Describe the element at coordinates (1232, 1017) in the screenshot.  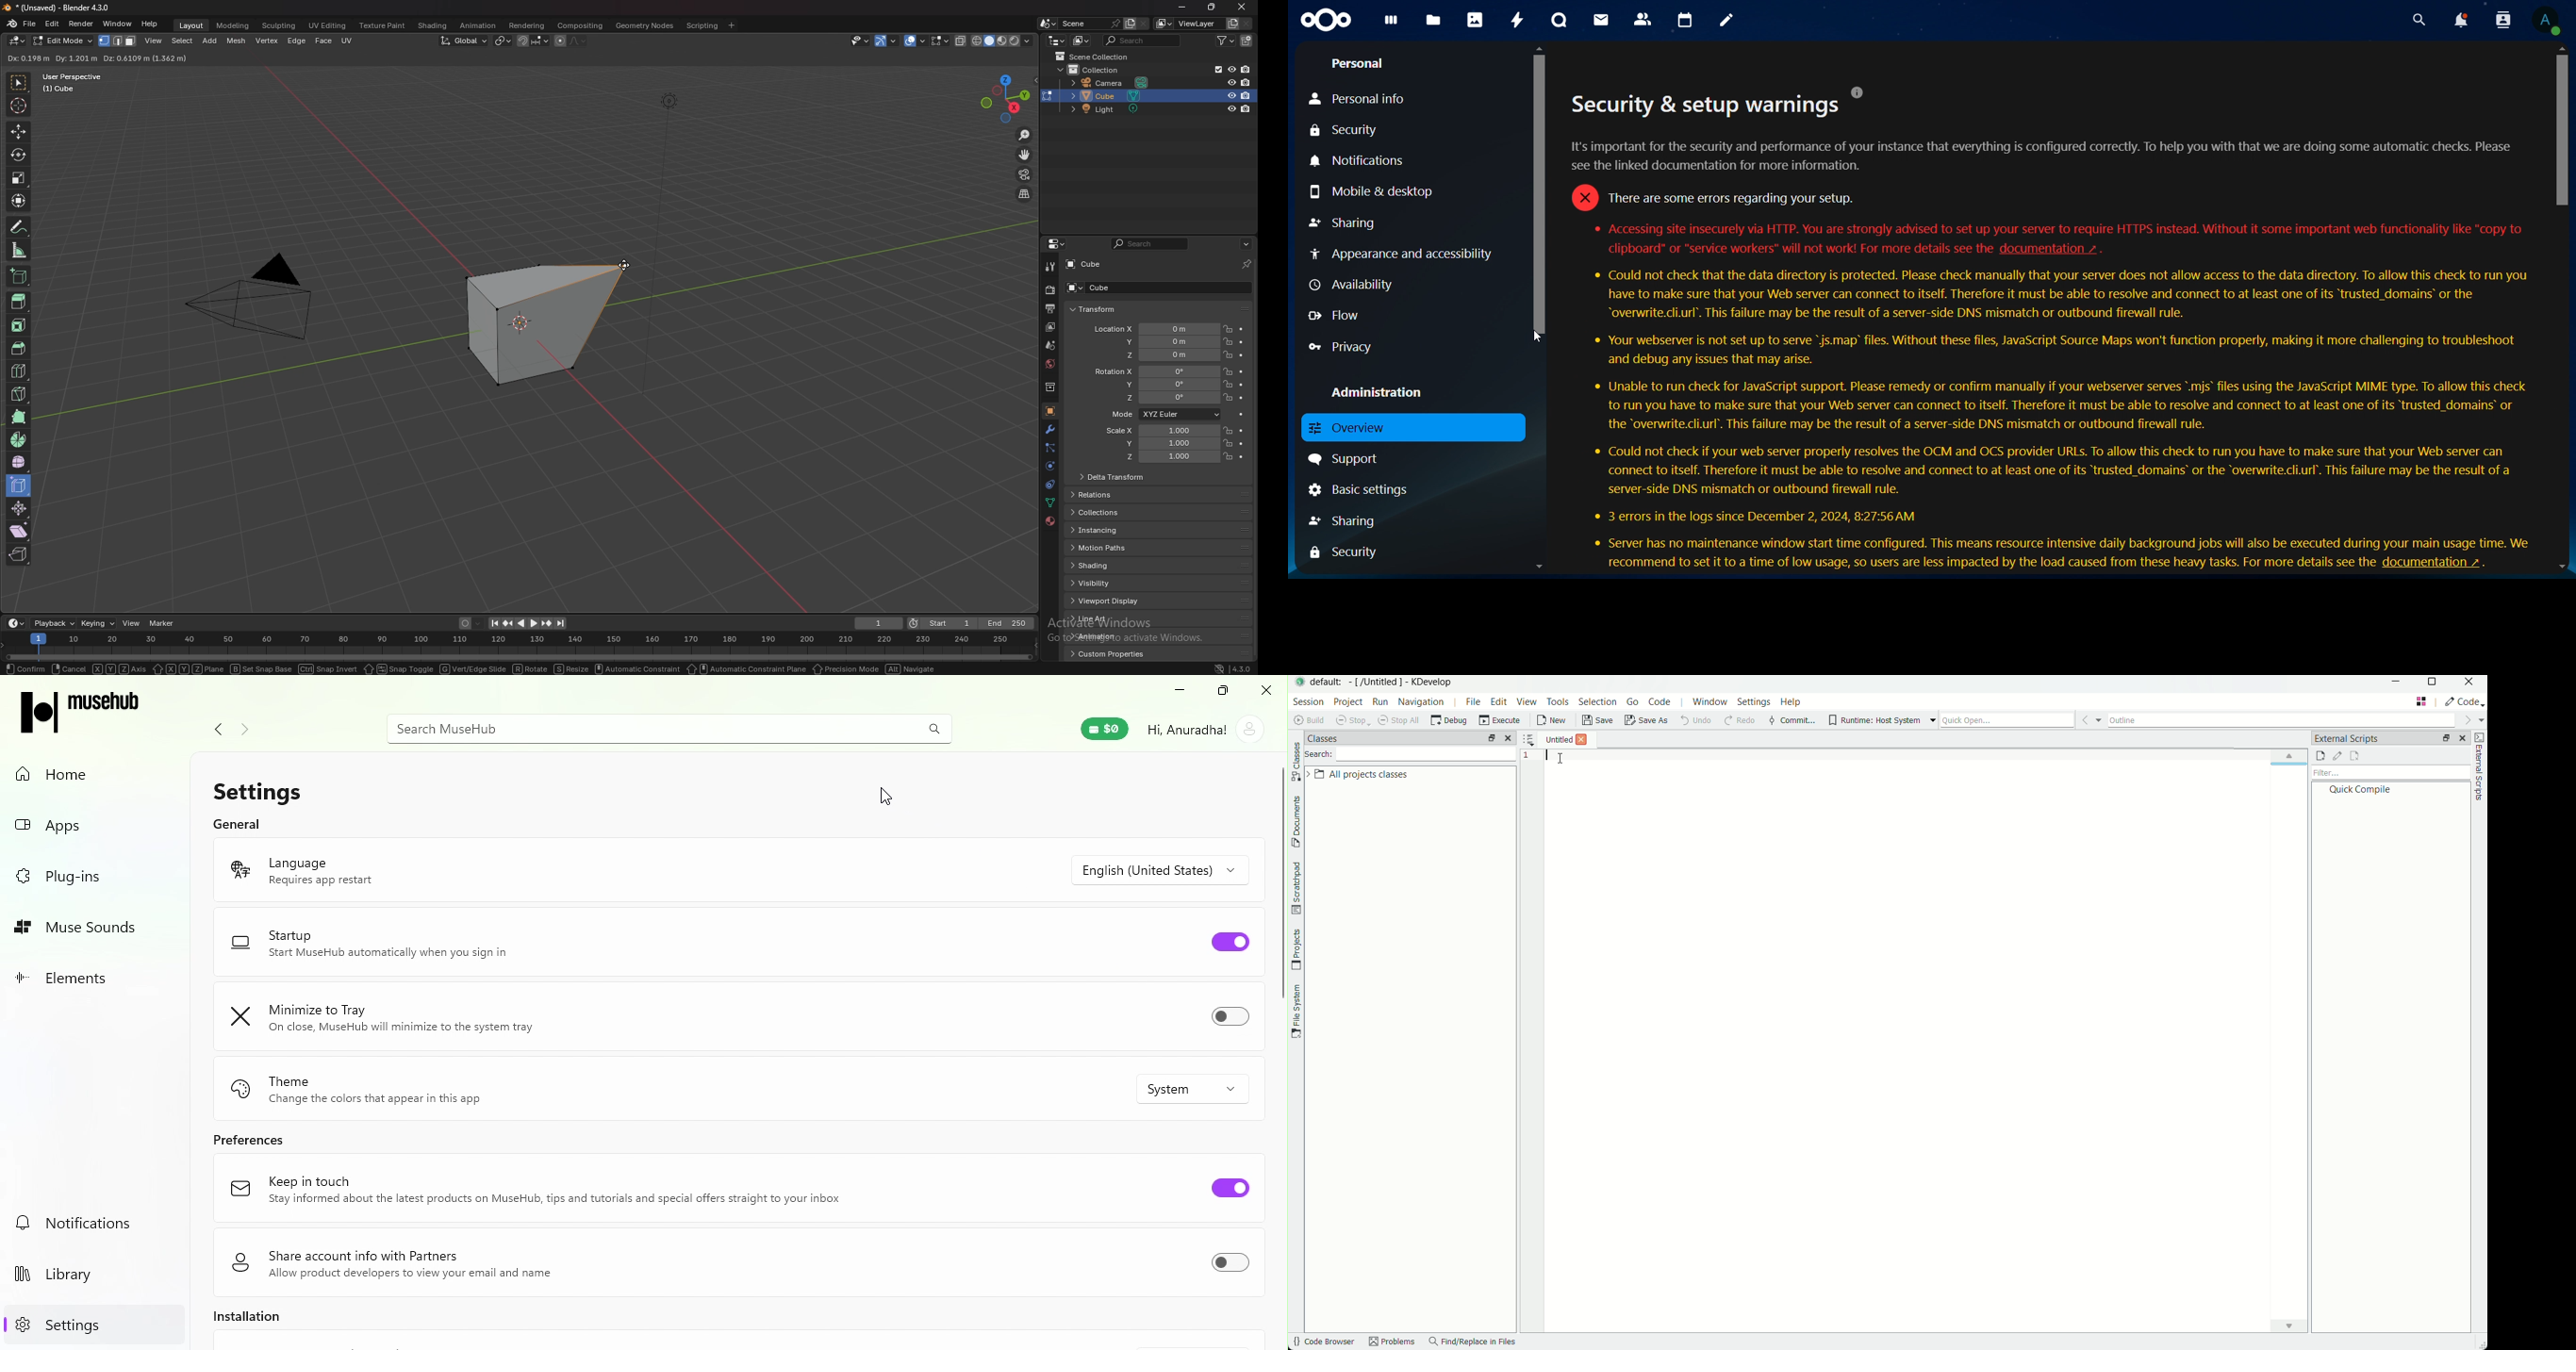
I see `Toggle` at that location.